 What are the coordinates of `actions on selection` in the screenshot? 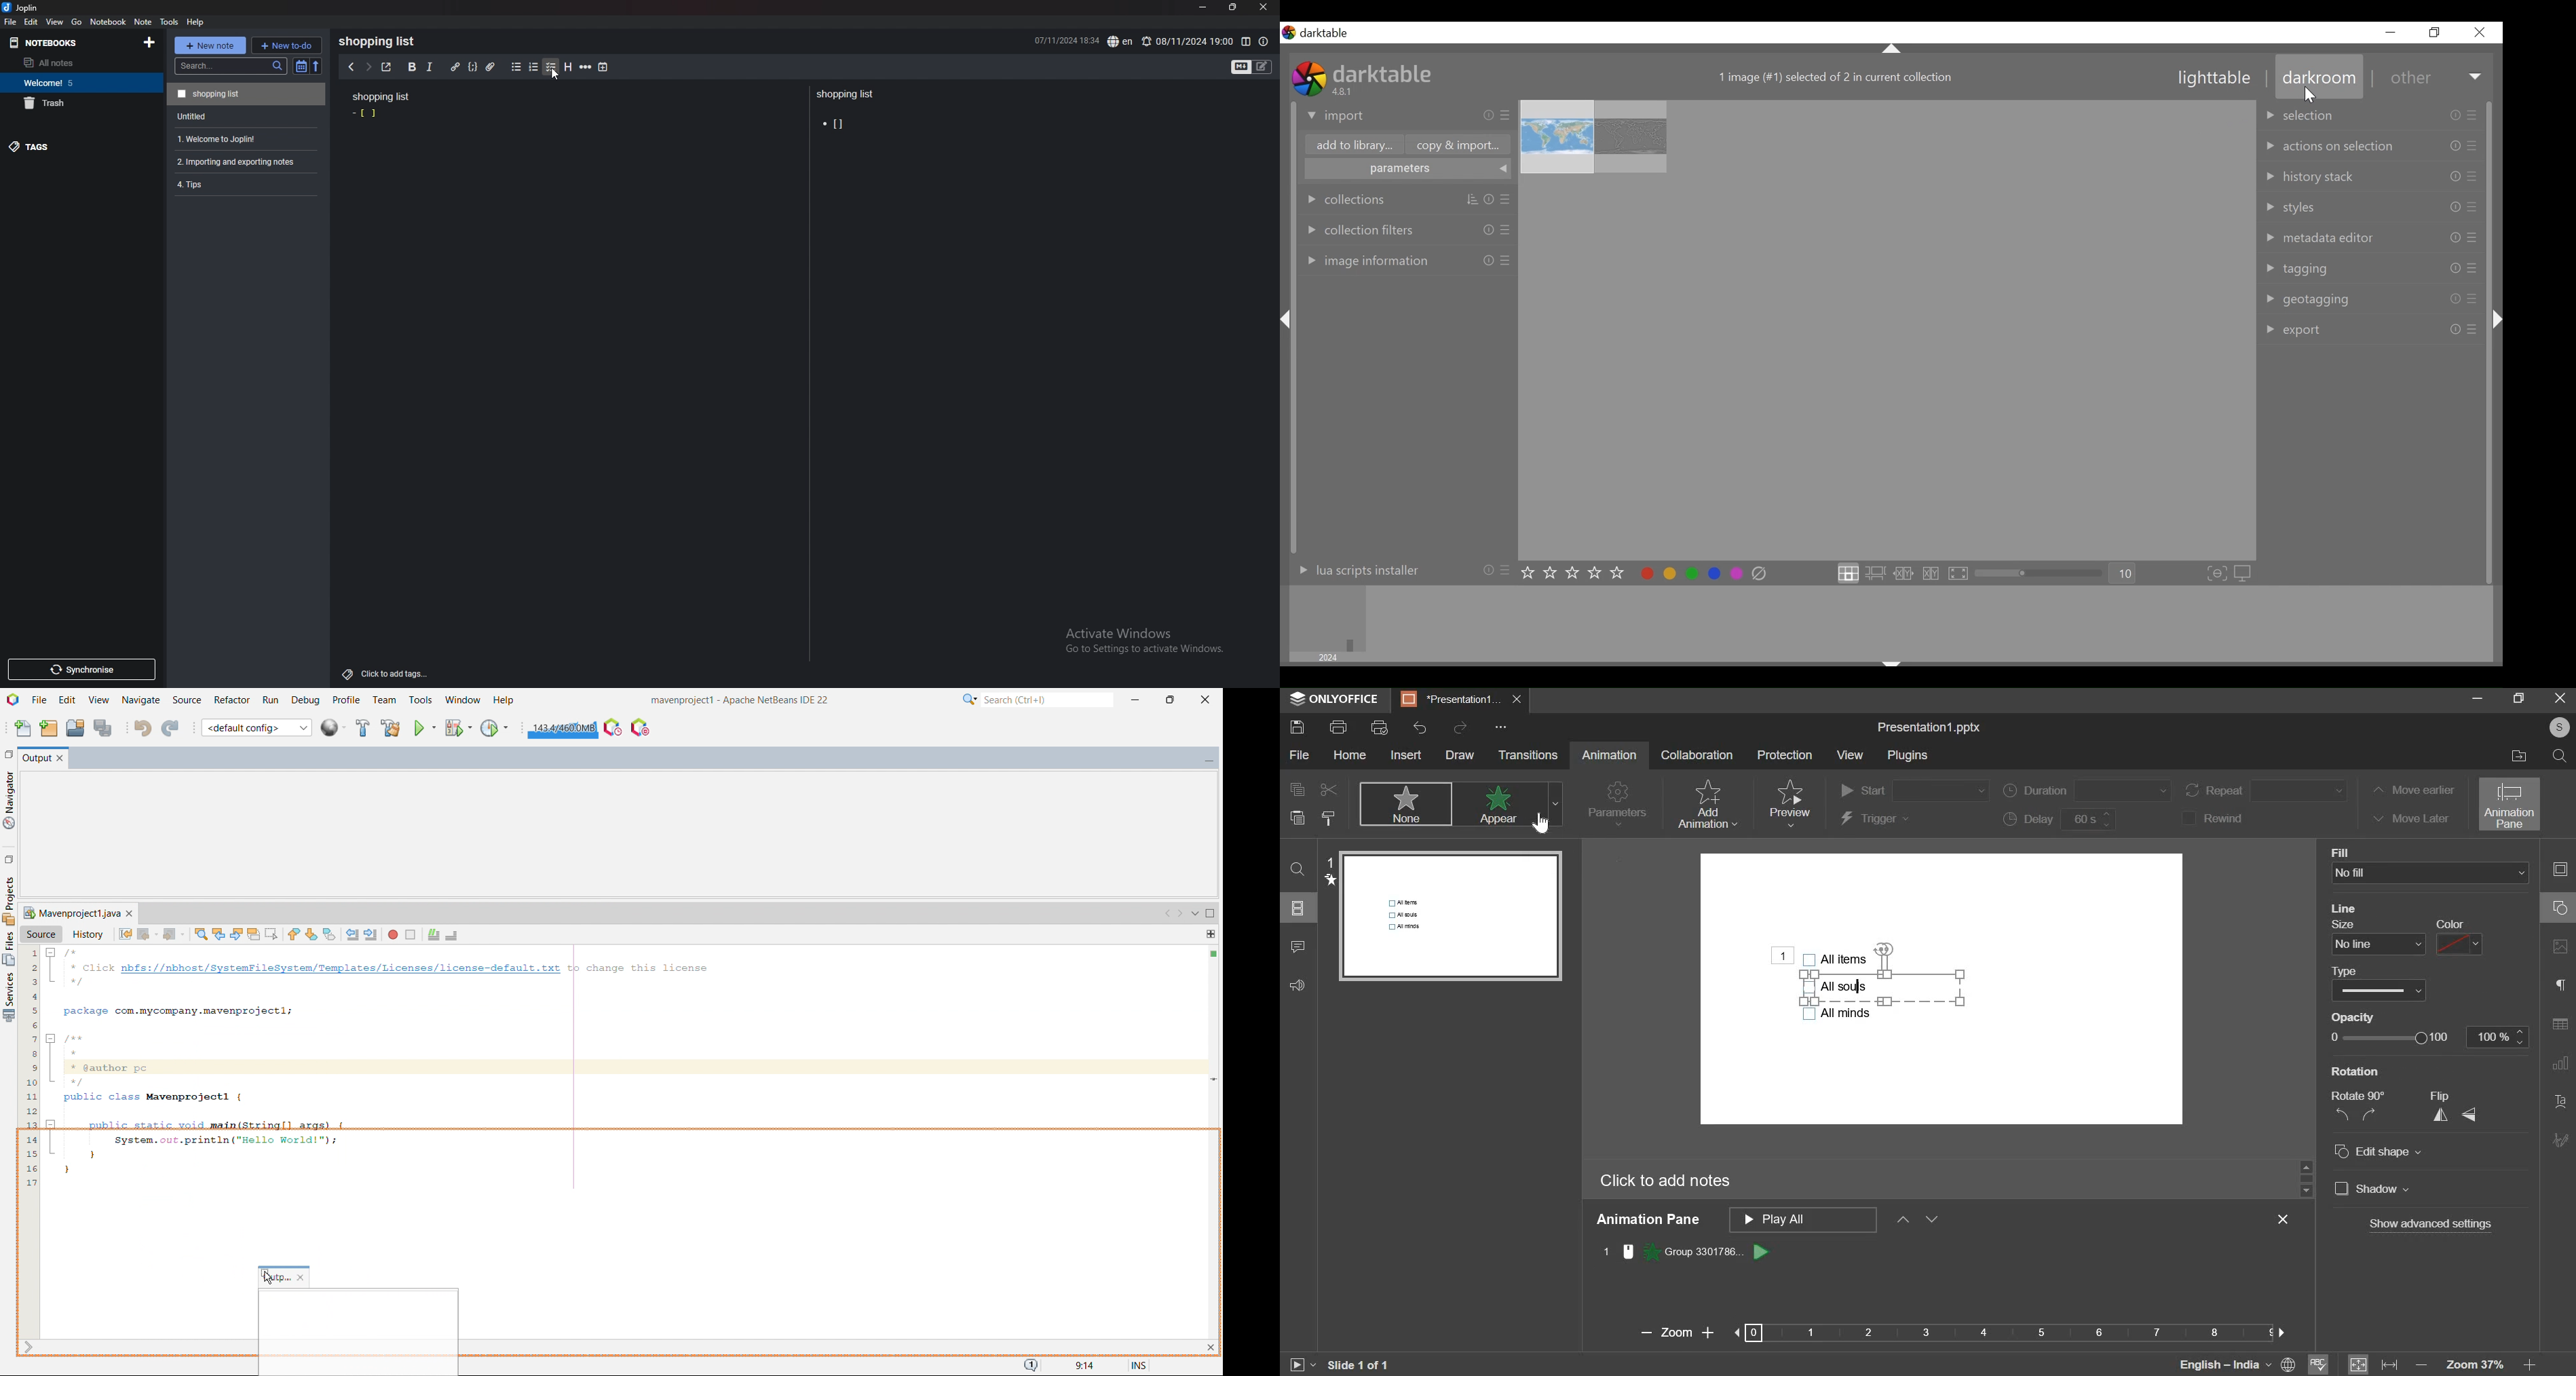 It's located at (2374, 145).